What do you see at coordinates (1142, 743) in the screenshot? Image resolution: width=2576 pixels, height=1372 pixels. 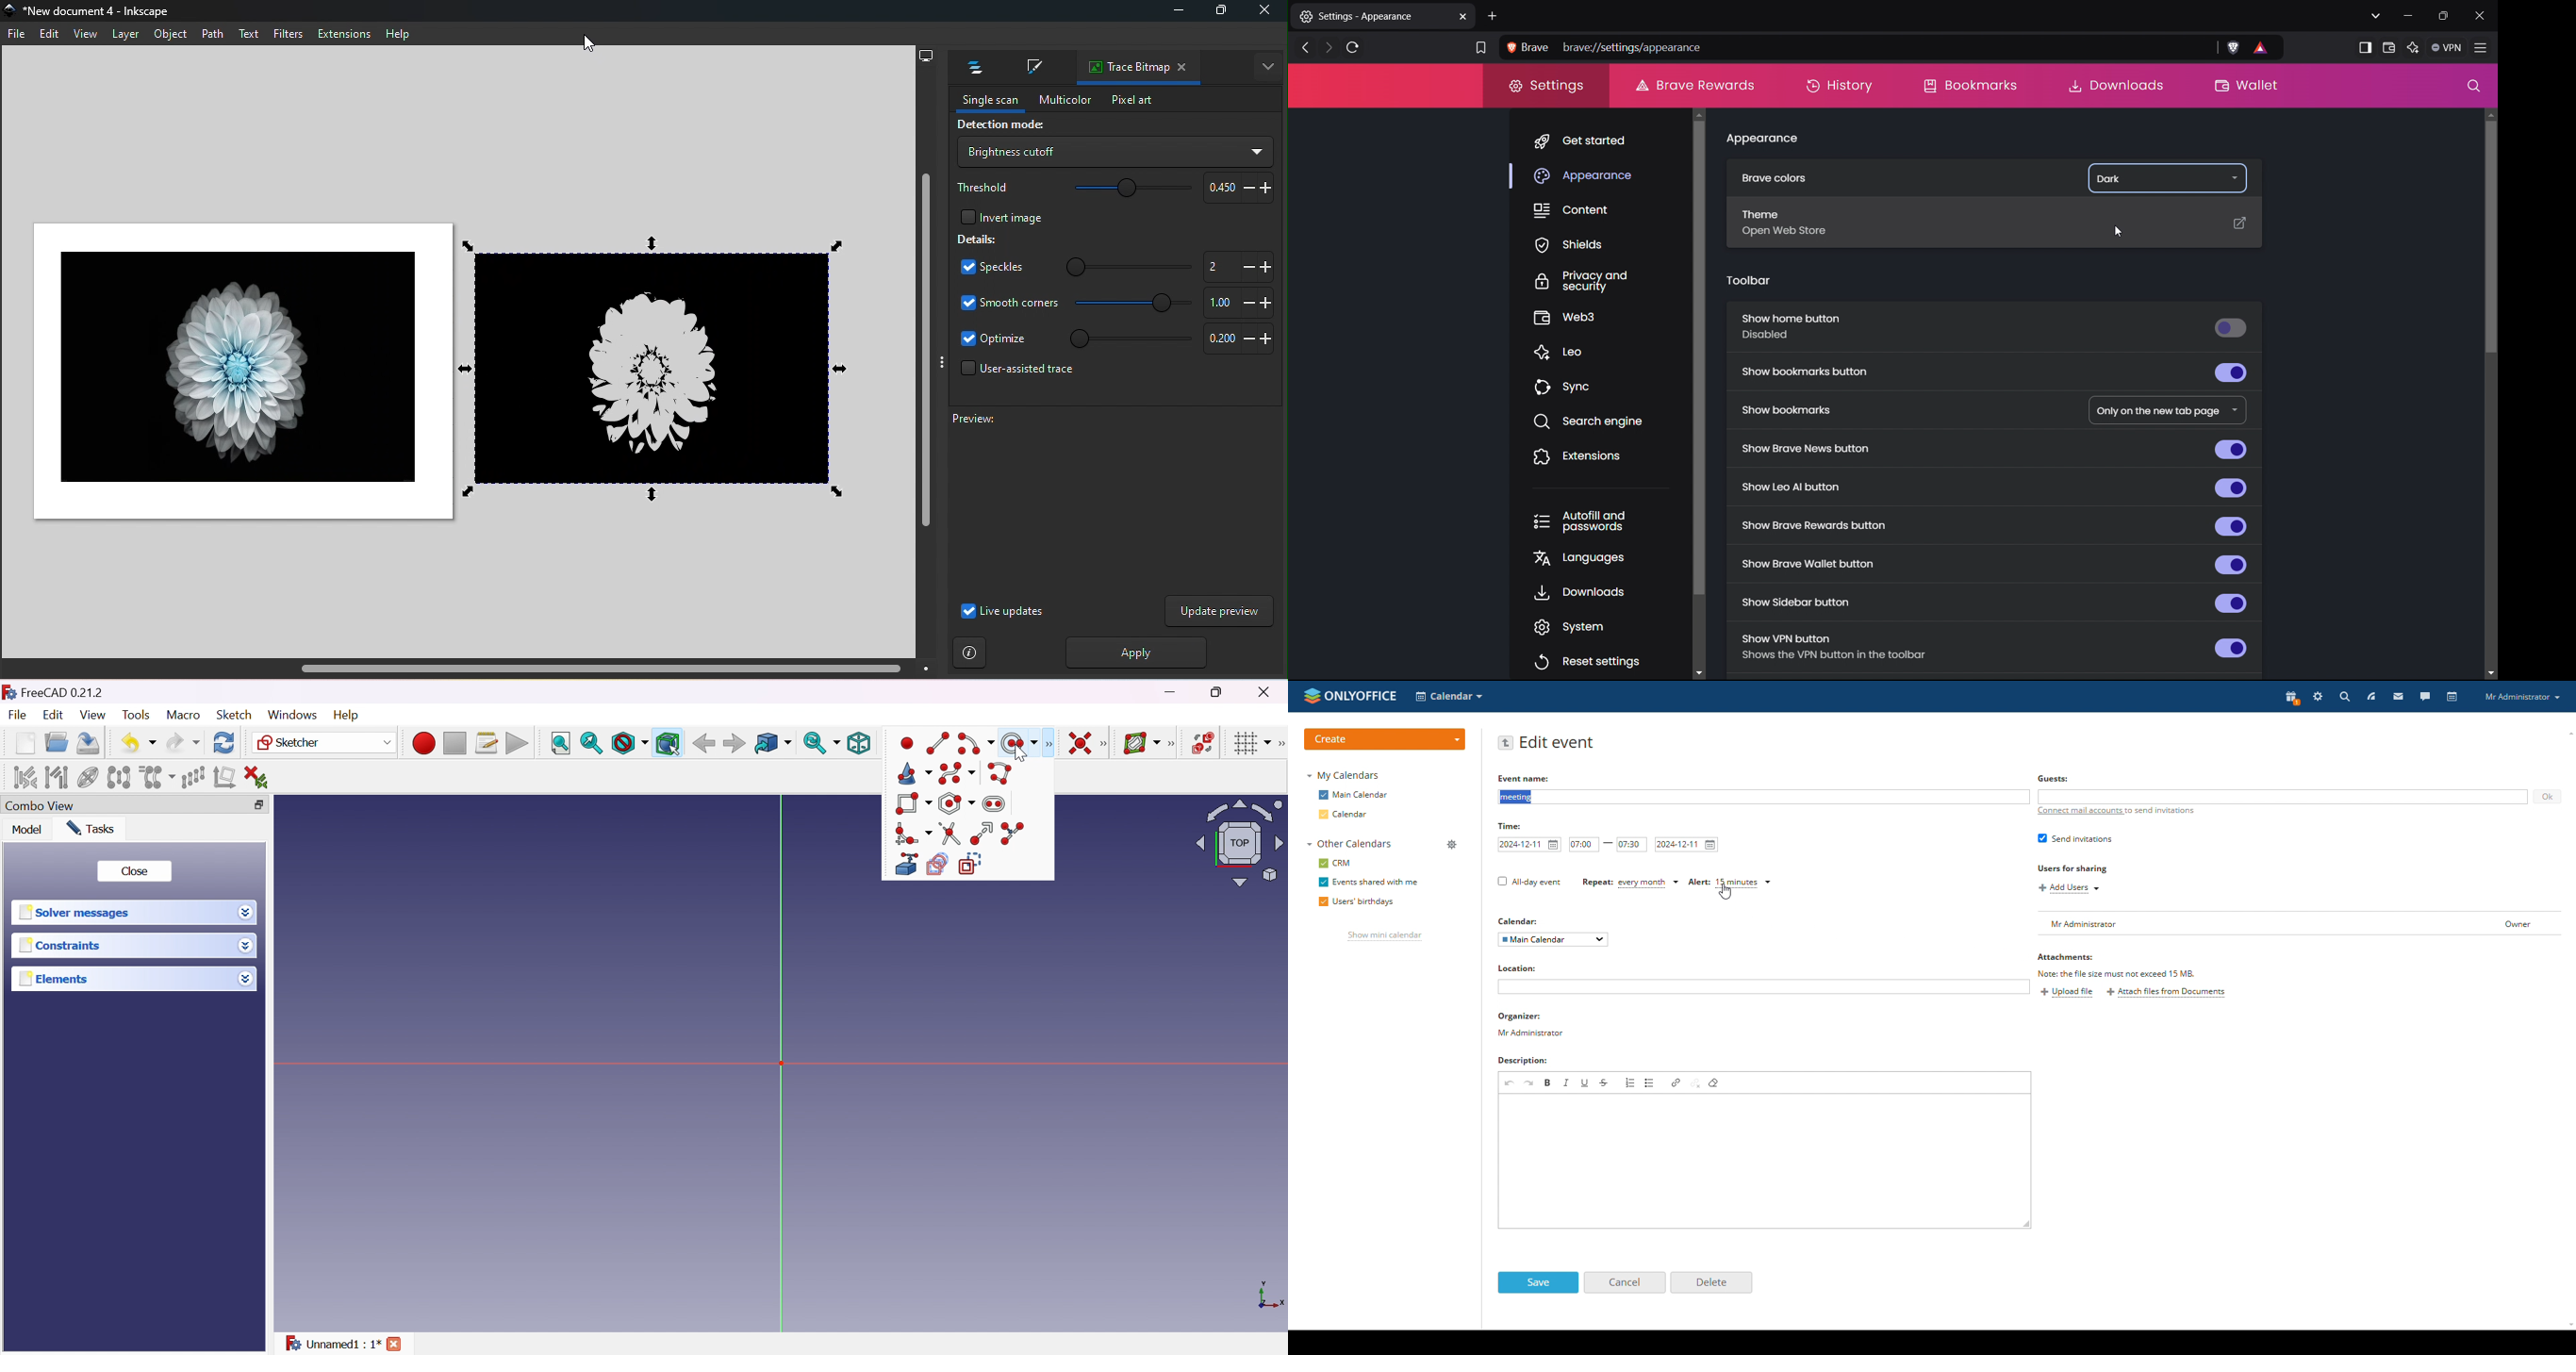 I see `Show/hide B-spline information layer` at bounding box center [1142, 743].